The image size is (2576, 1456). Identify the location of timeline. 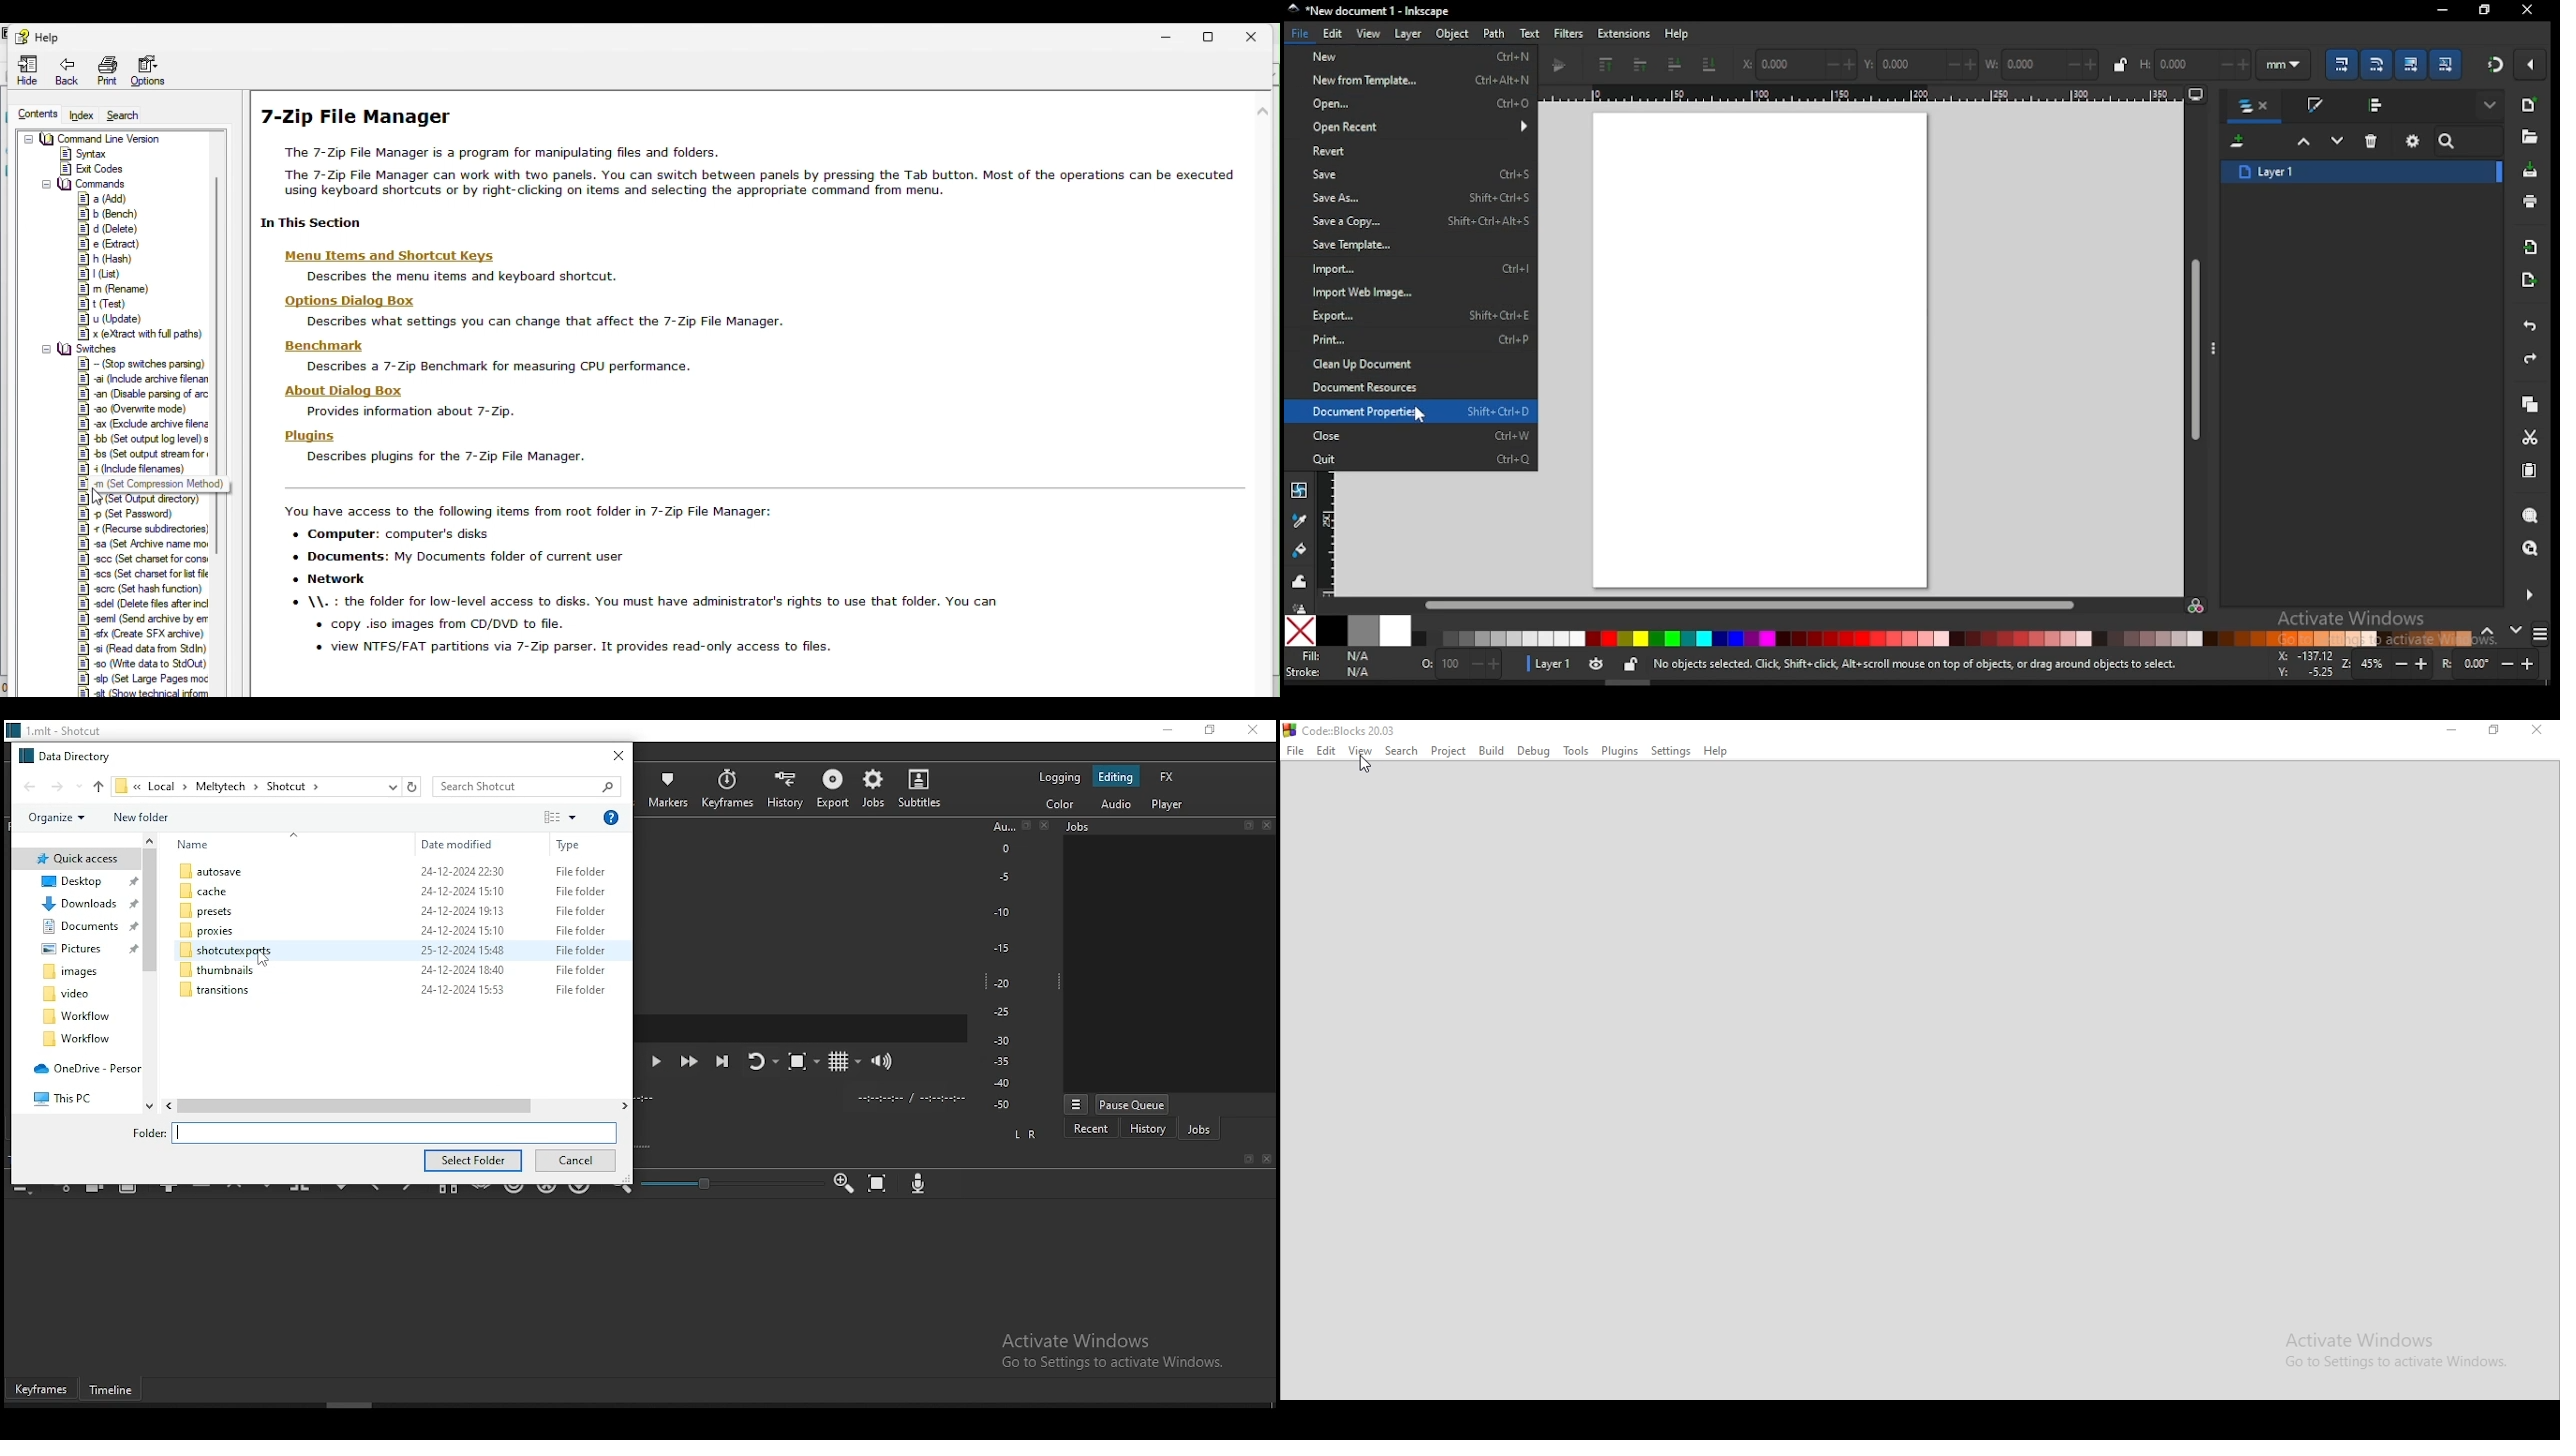
(116, 1392).